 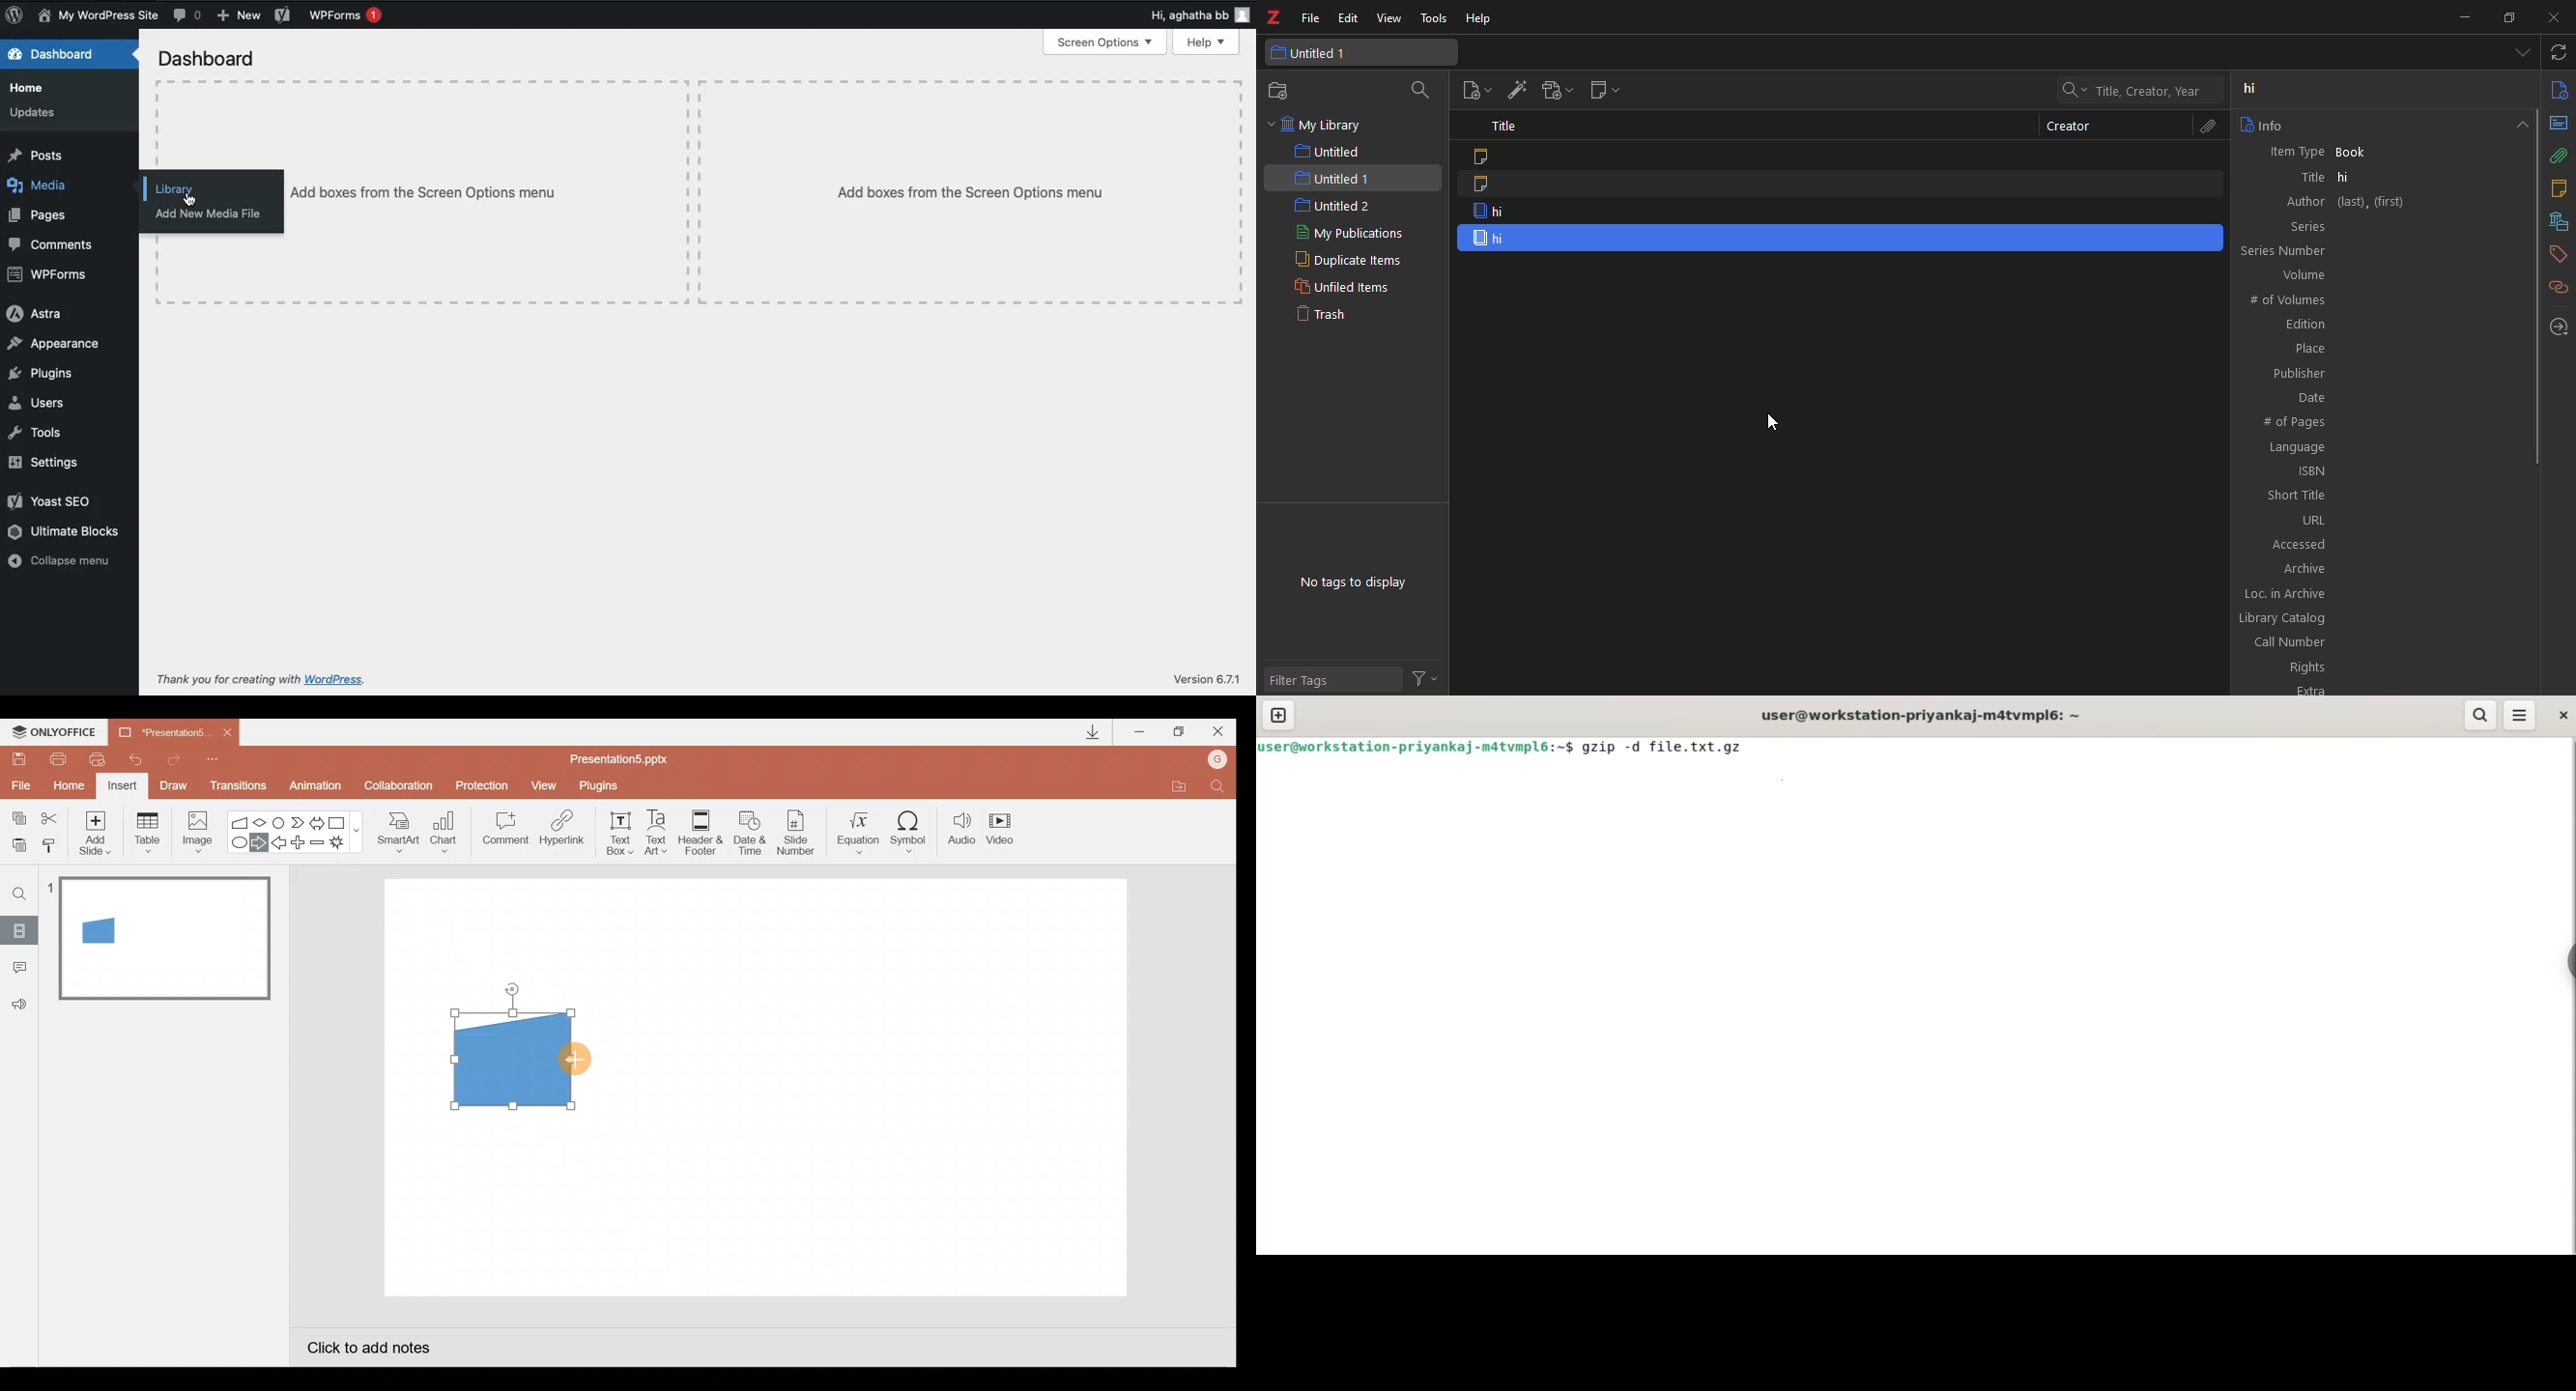 What do you see at coordinates (300, 844) in the screenshot?
I see `Plus` at bounding box center [300, 844].